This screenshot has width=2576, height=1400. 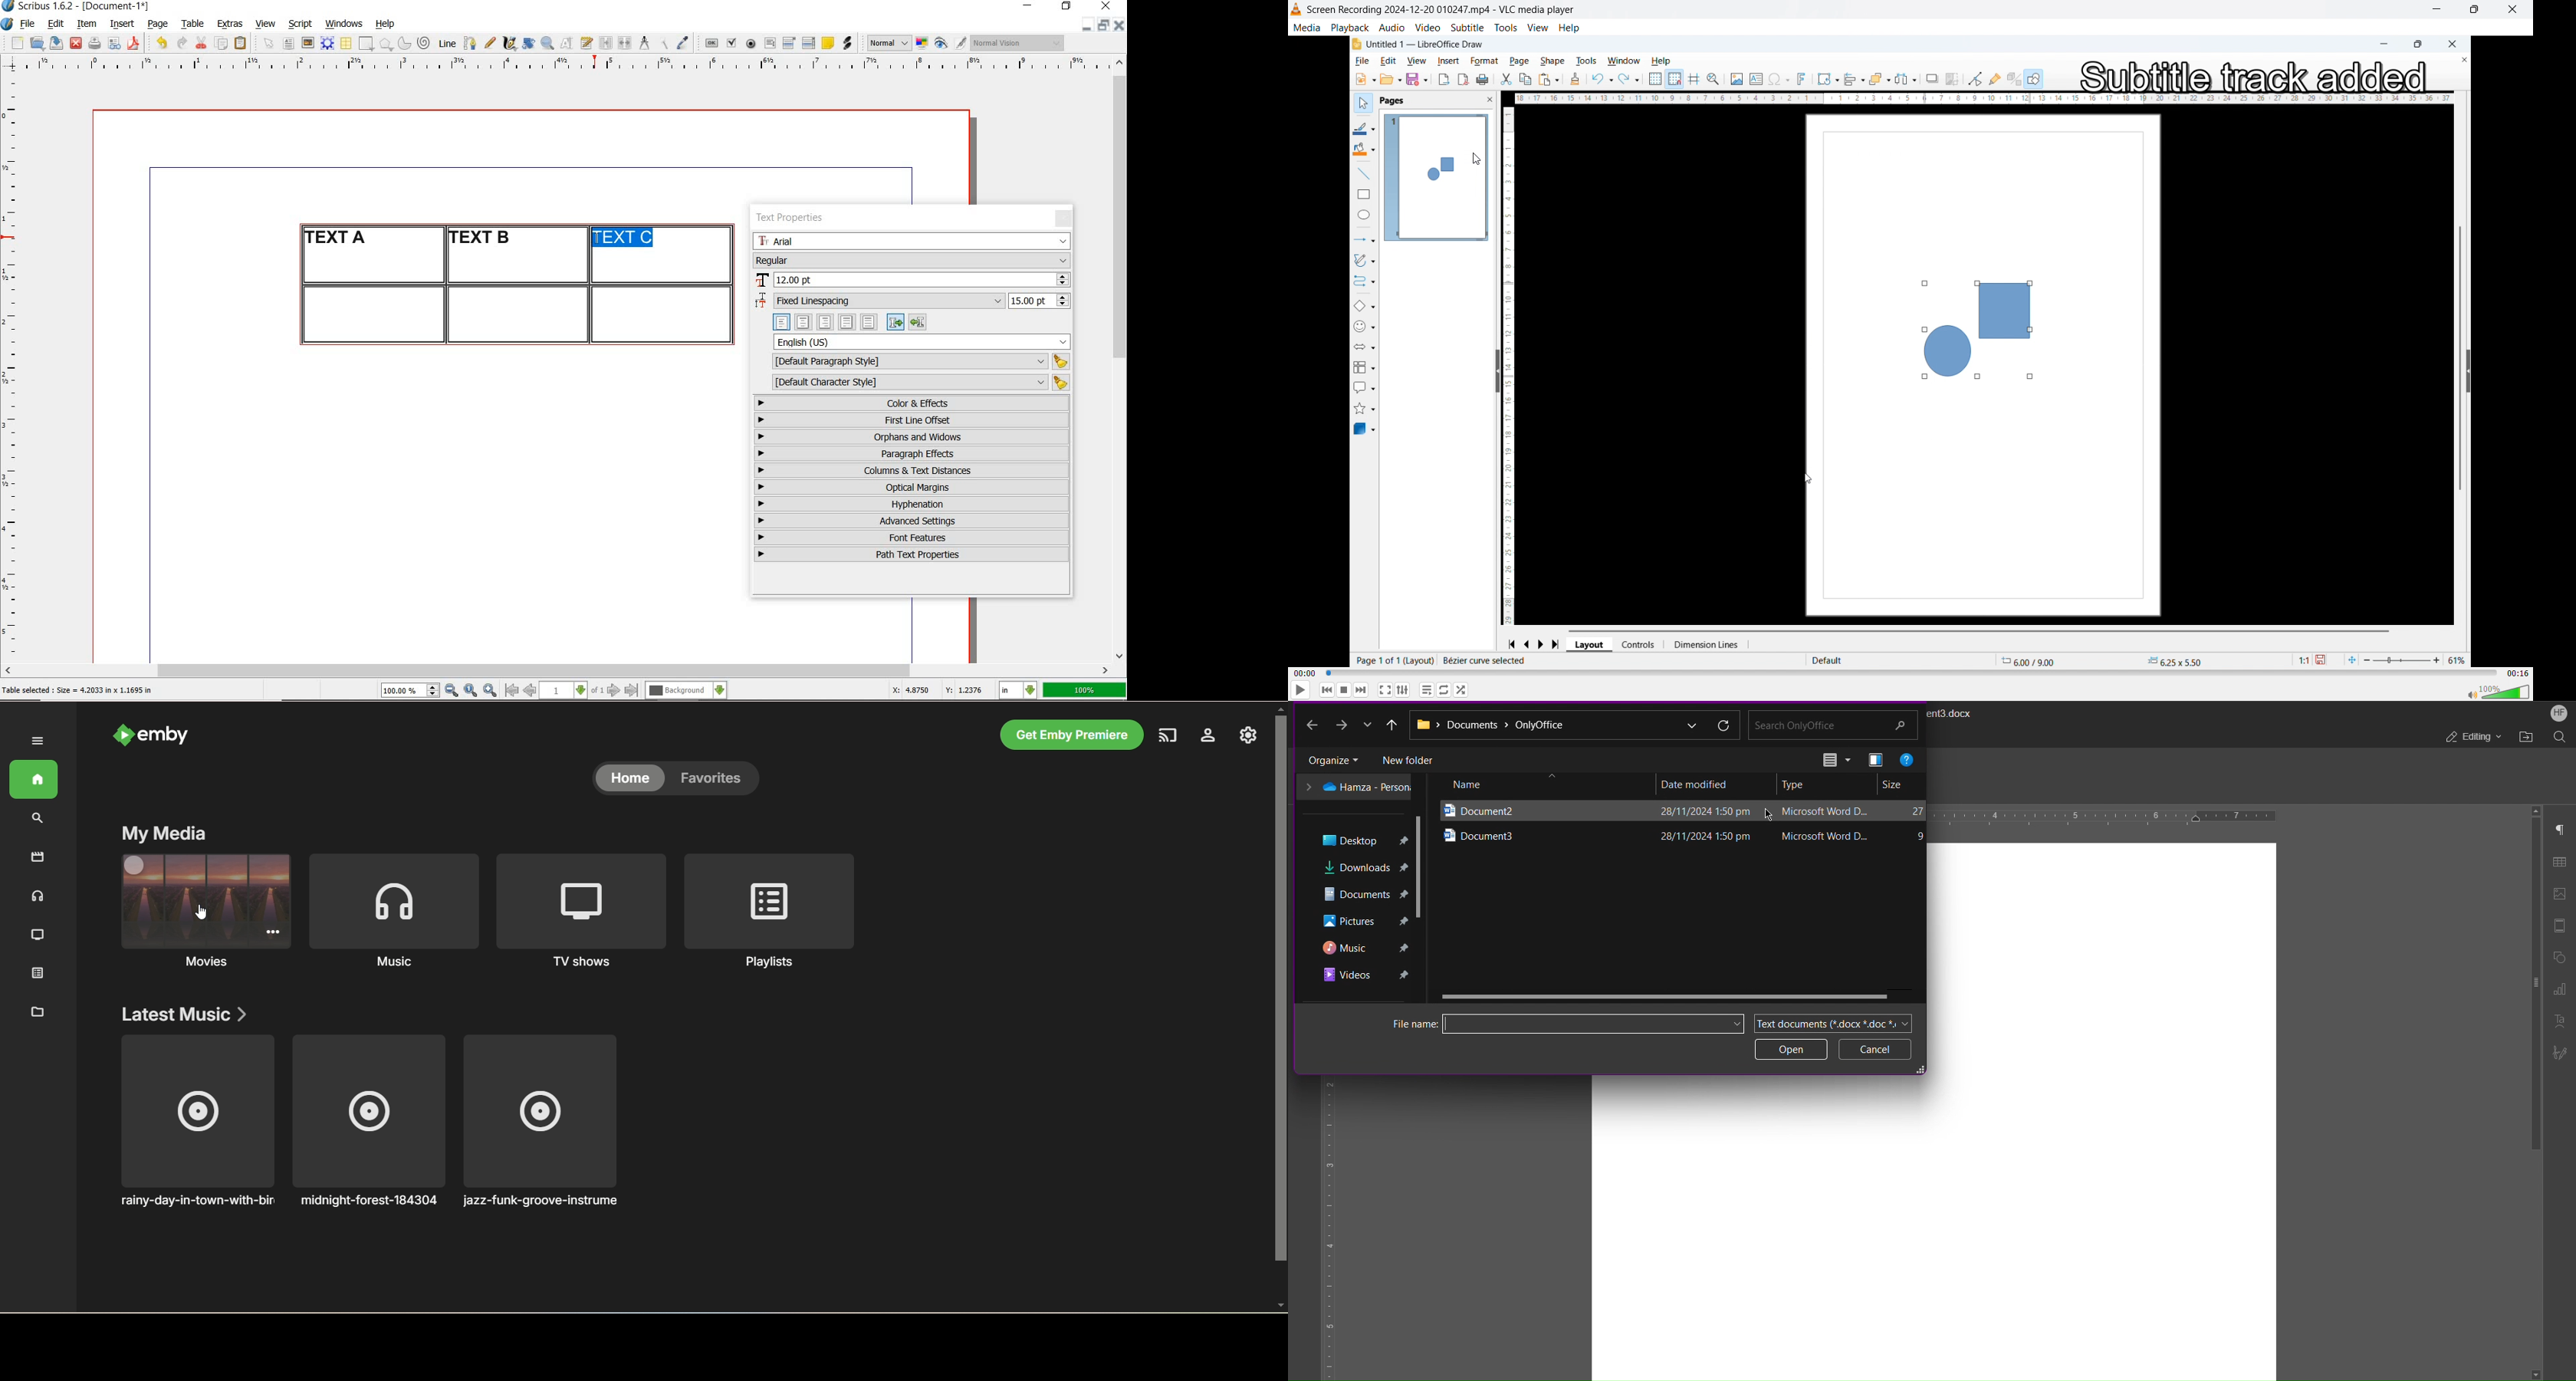 I want to click on cursor position-6.00/9.00, so click(x=2034, y=659).